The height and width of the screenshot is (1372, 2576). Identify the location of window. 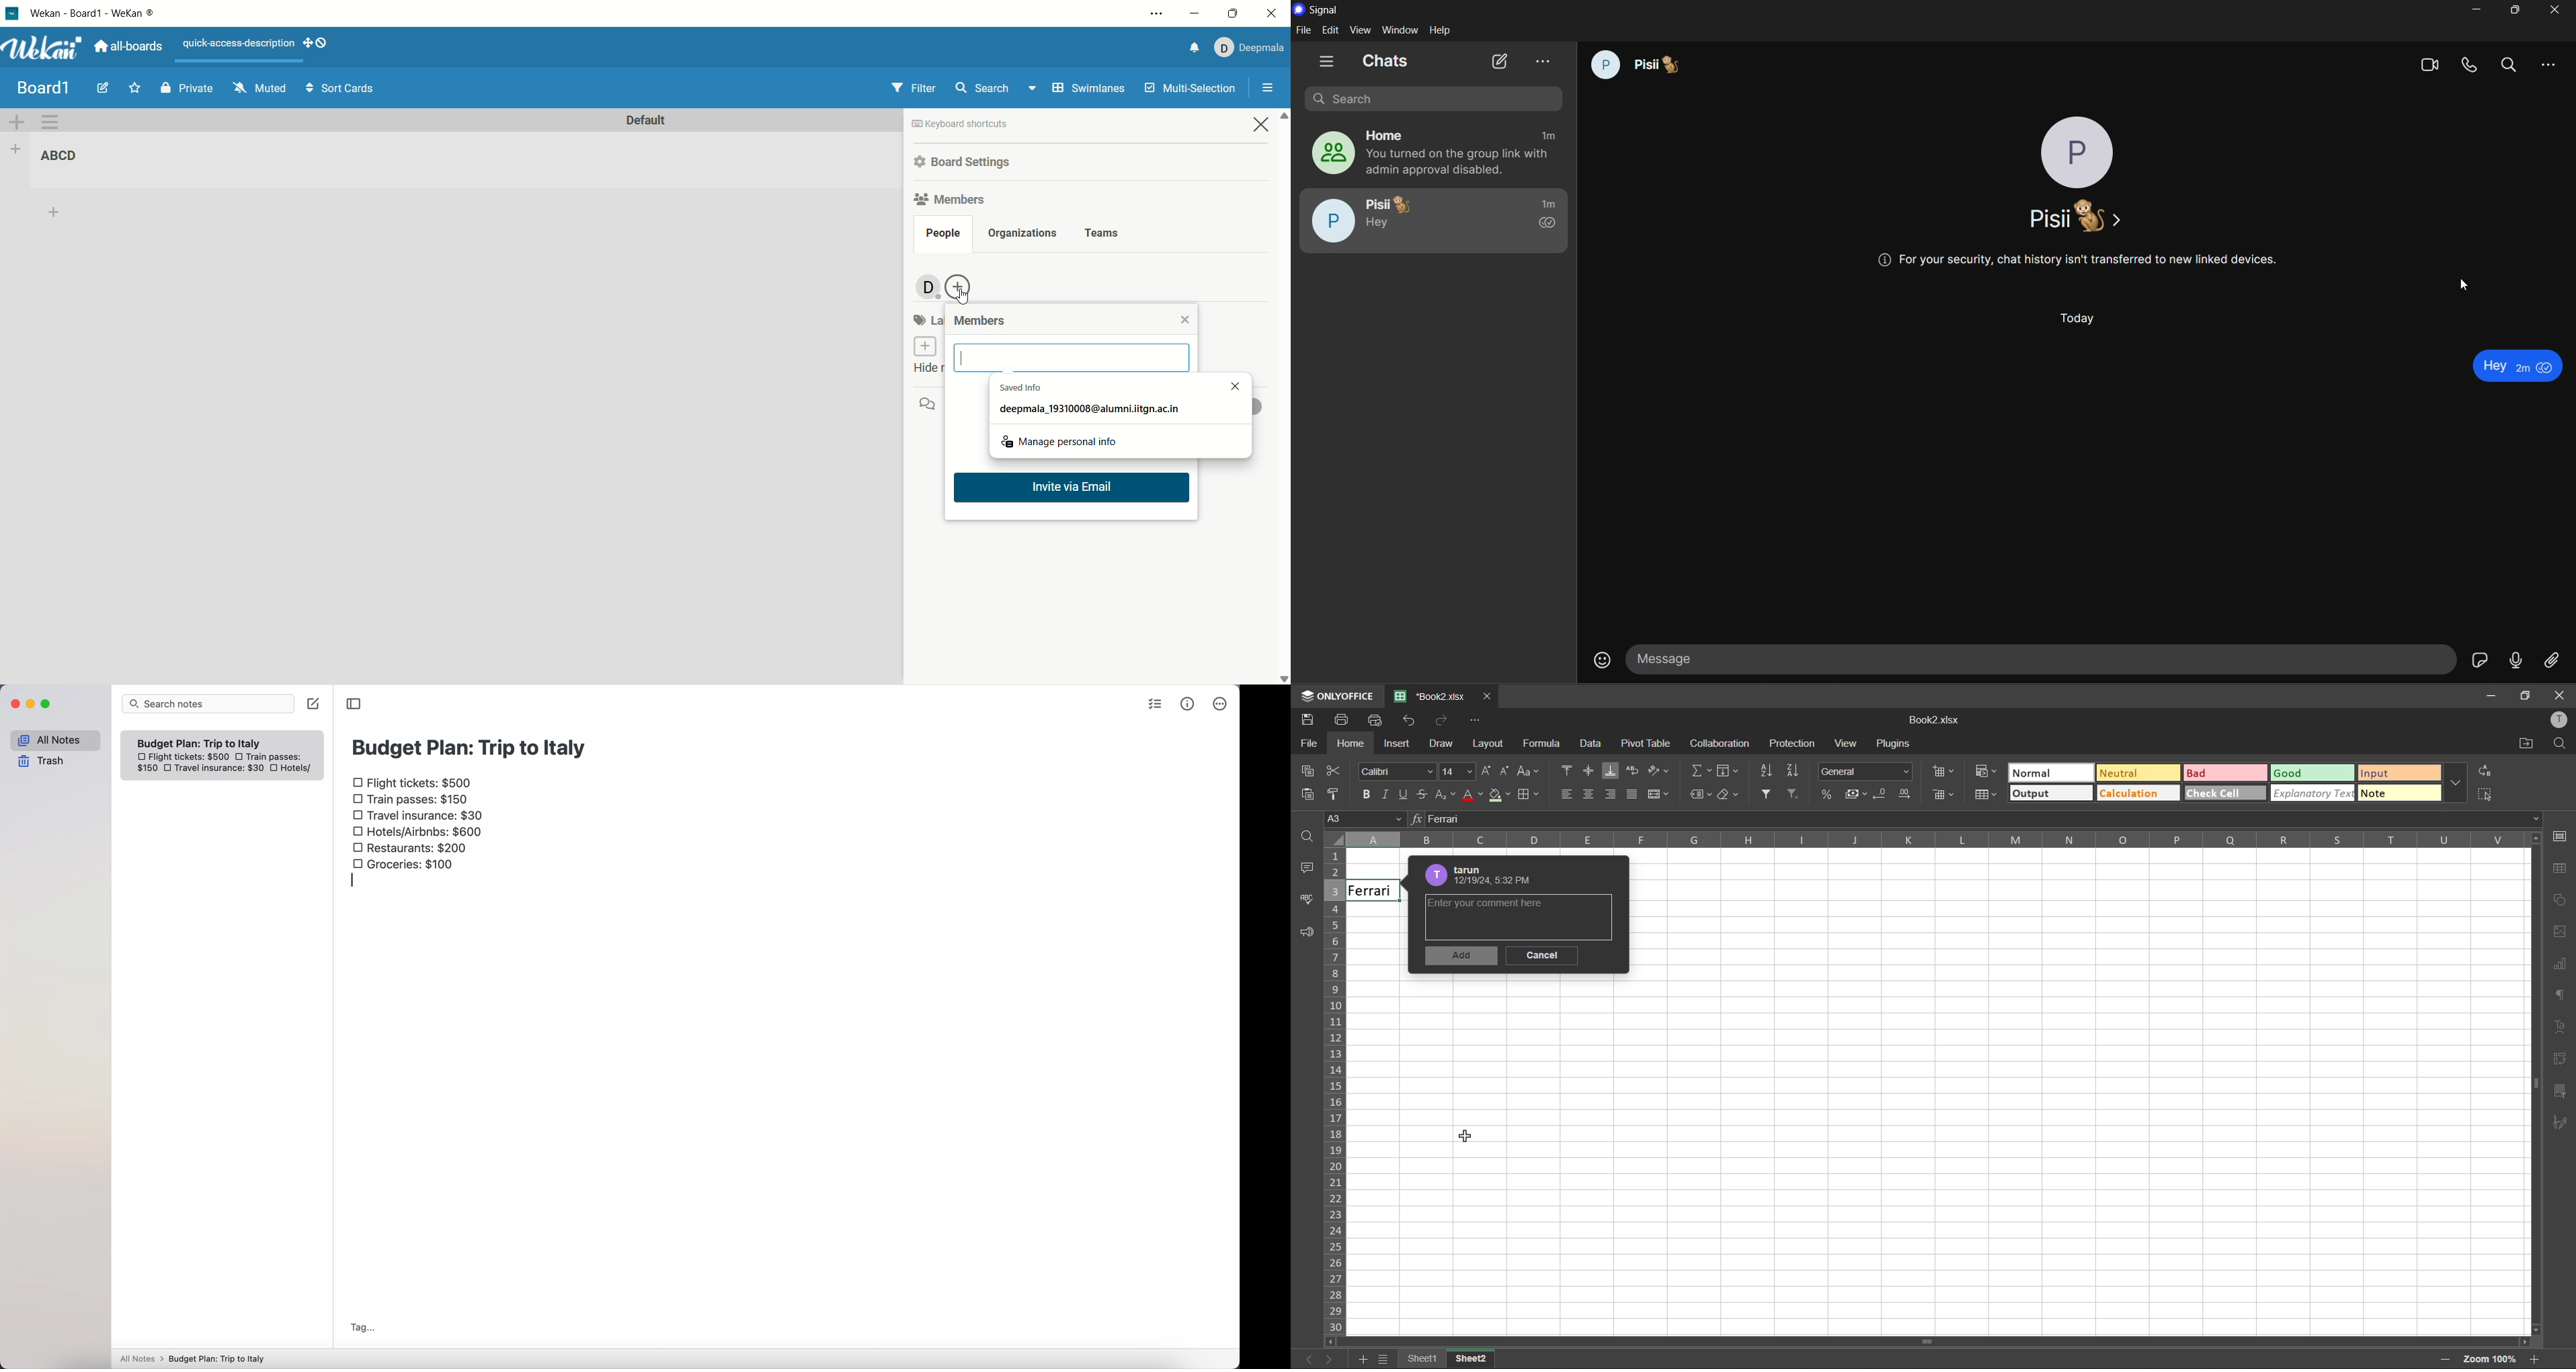
(1401, 30).